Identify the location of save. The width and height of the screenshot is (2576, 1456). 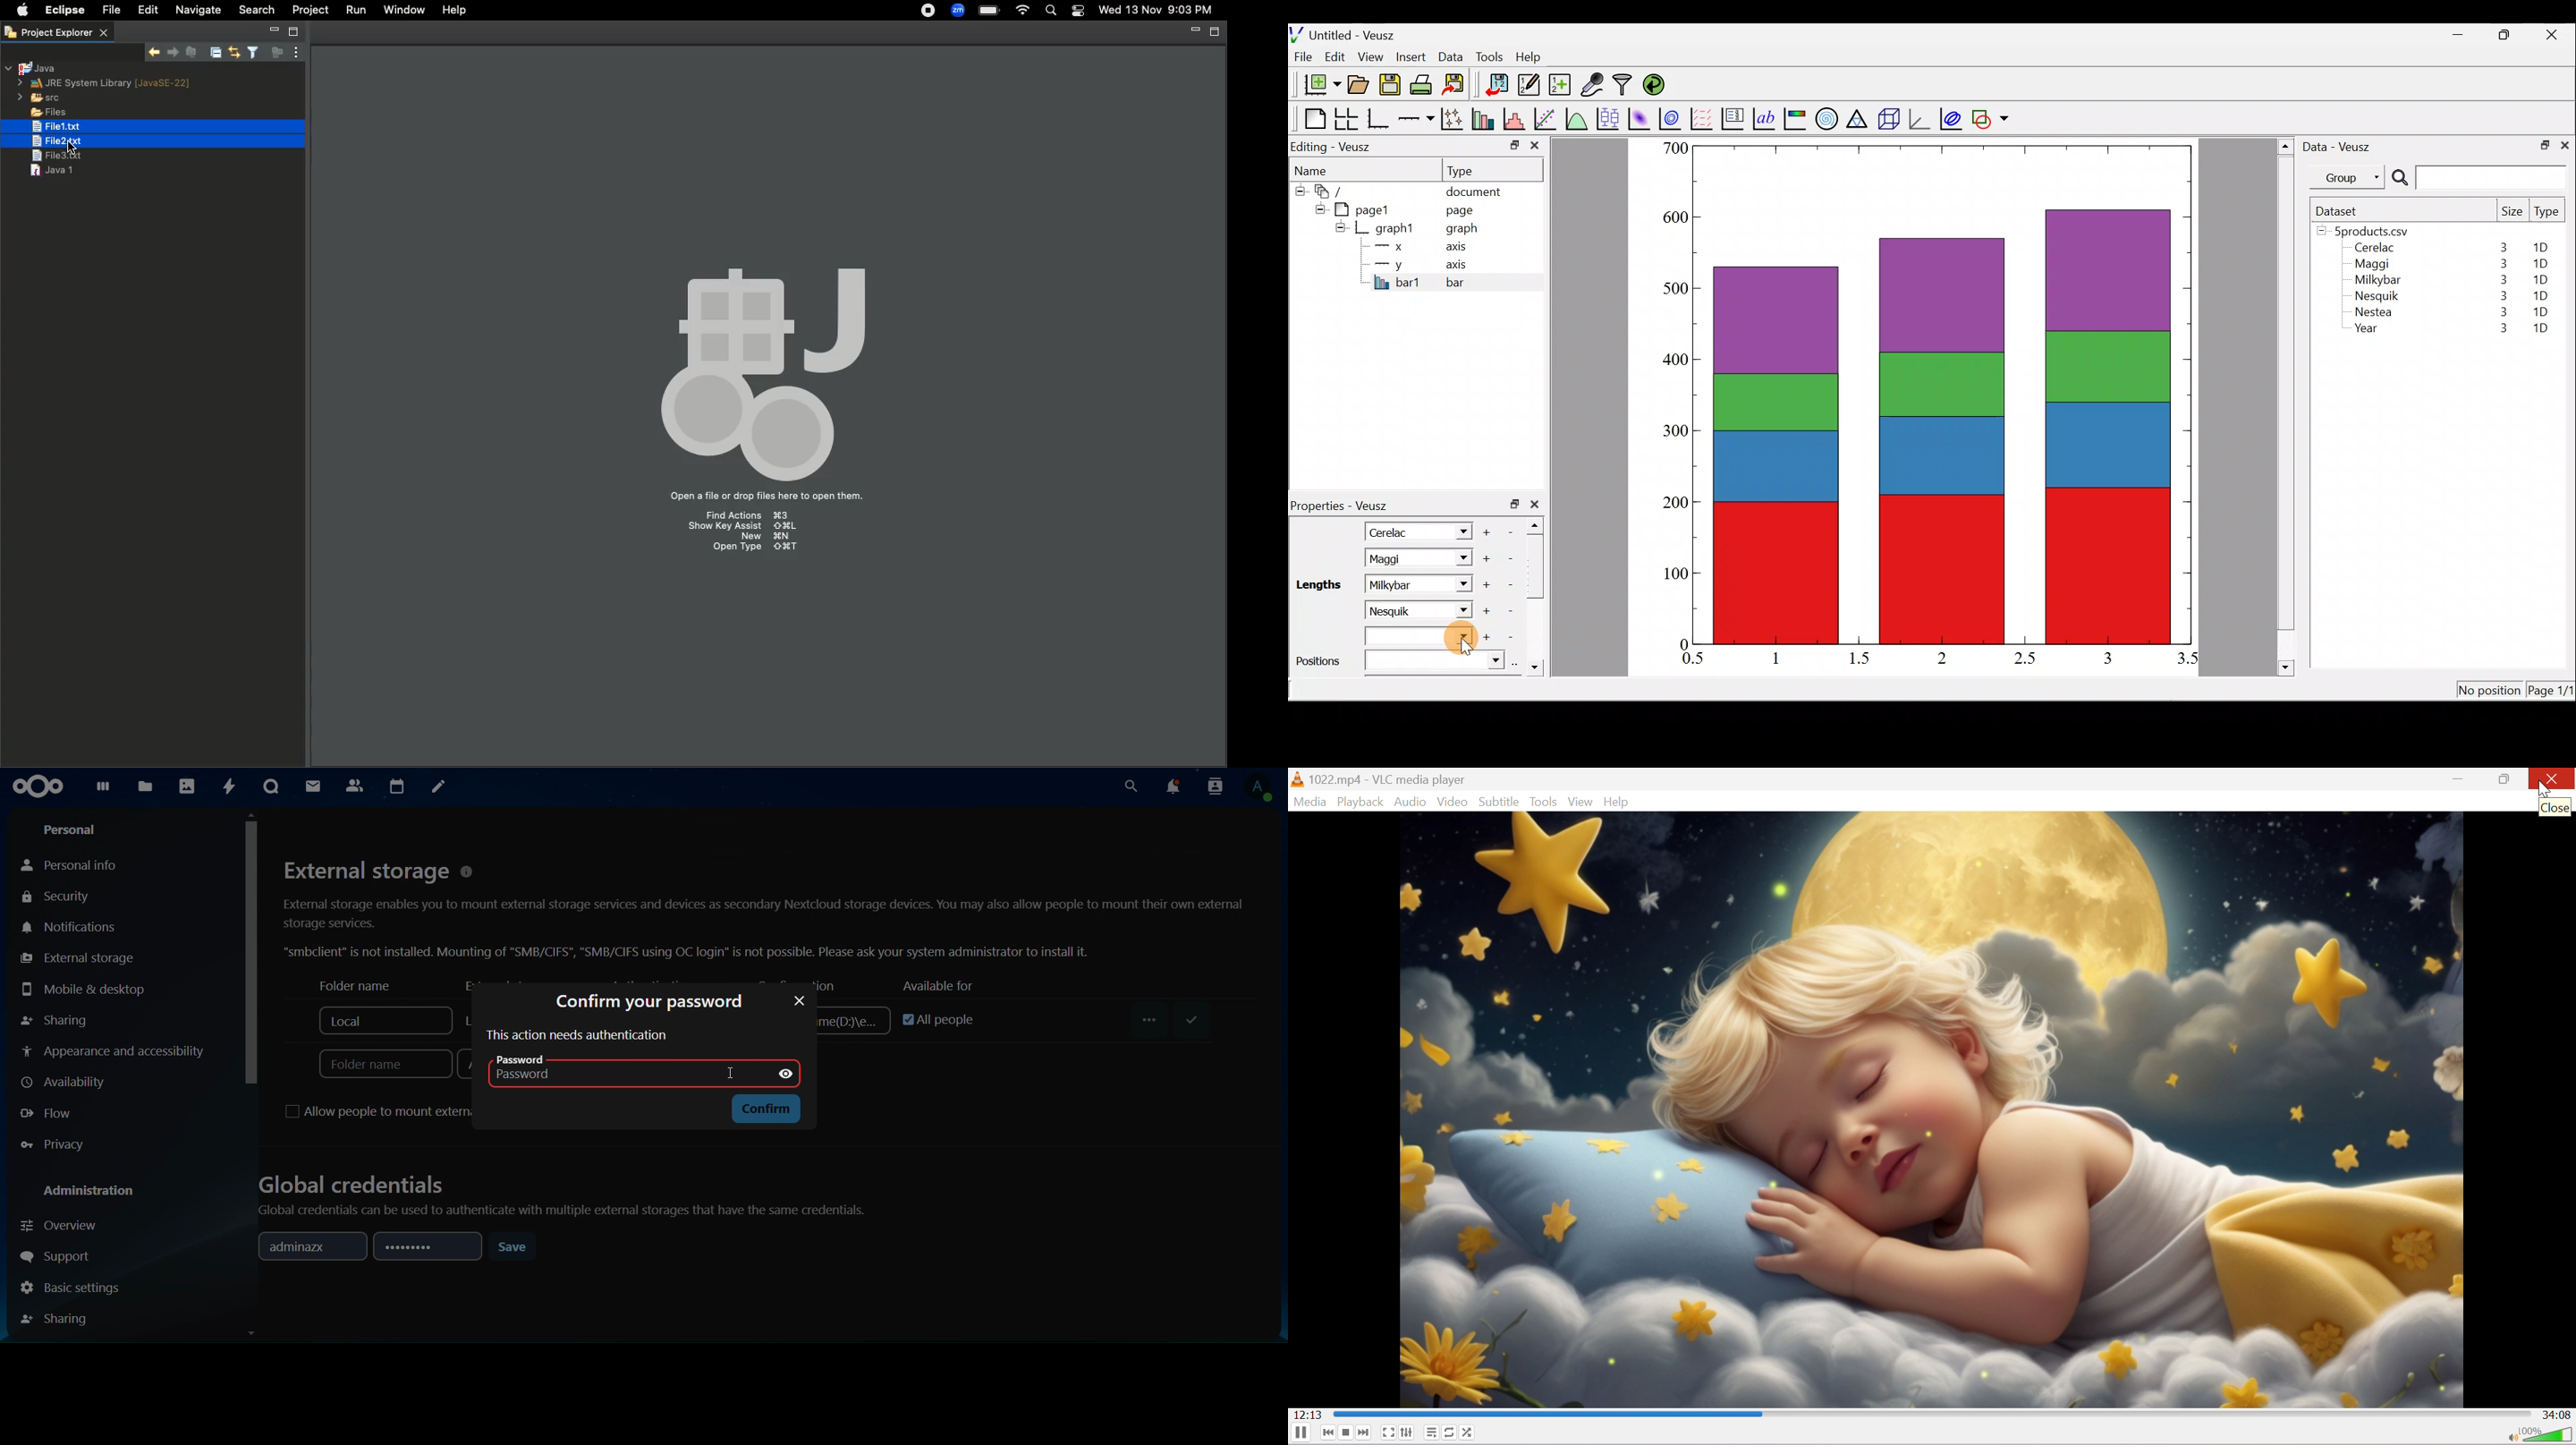
(515, 1247).